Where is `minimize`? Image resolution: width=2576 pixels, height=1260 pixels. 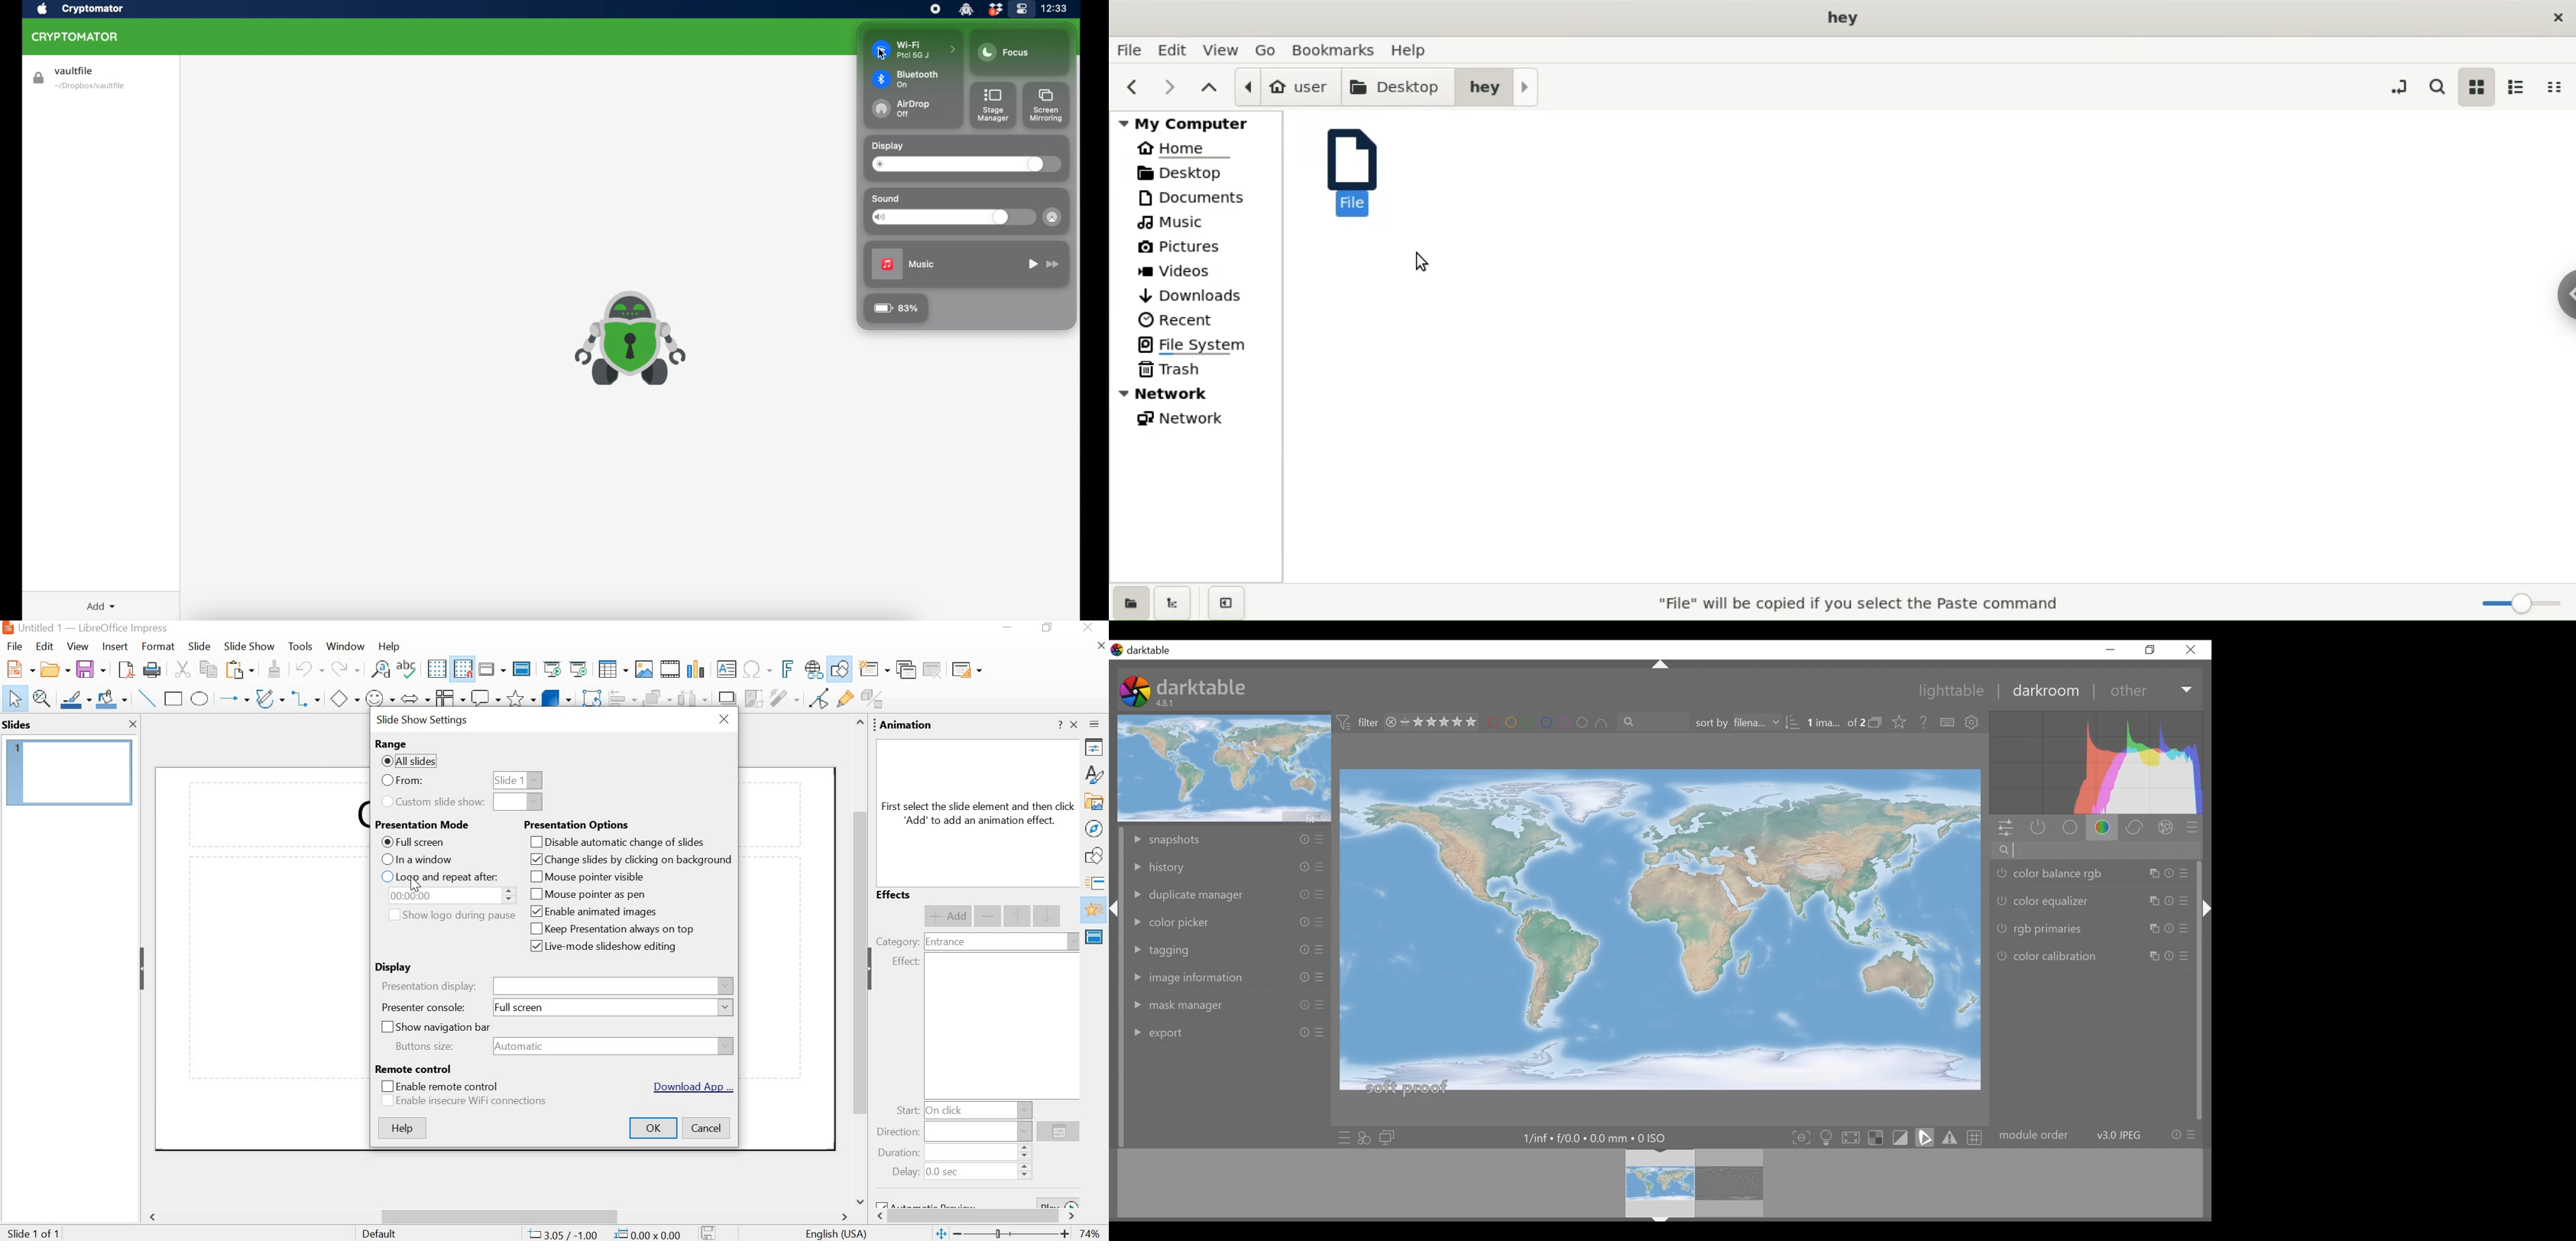 minimize is located at coordinates (1010, 629).